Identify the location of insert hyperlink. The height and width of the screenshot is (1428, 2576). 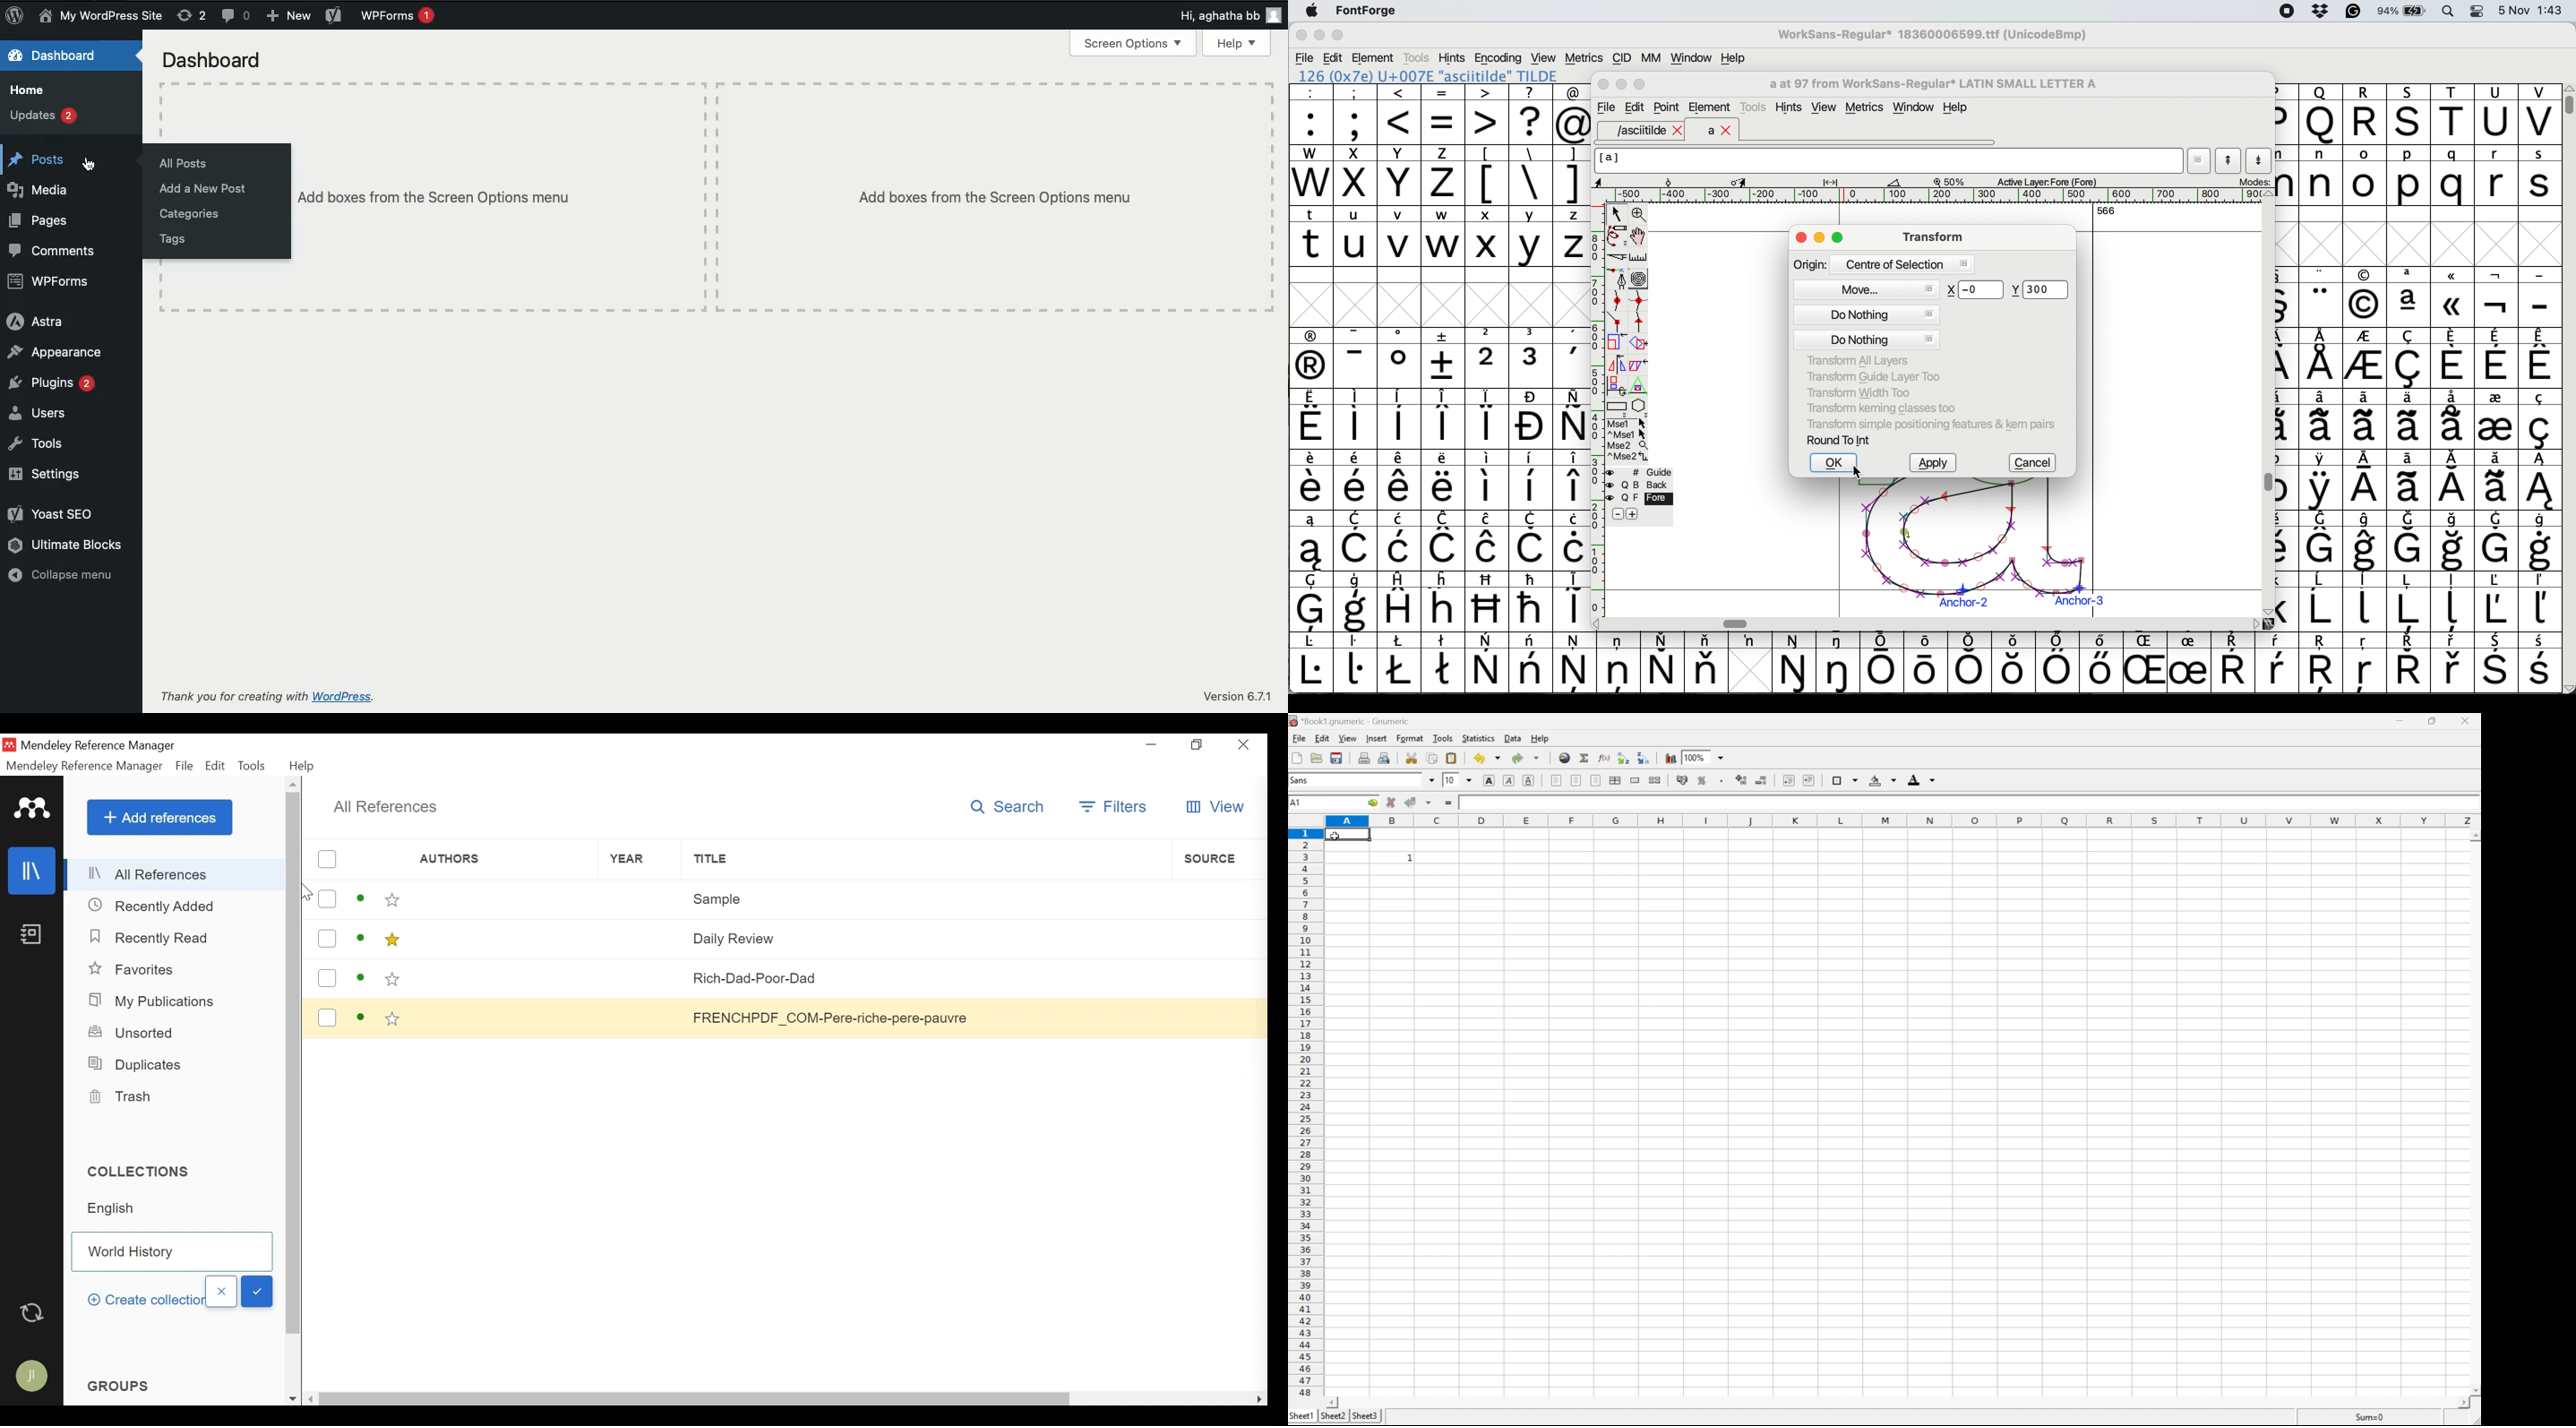
(1563, 758).